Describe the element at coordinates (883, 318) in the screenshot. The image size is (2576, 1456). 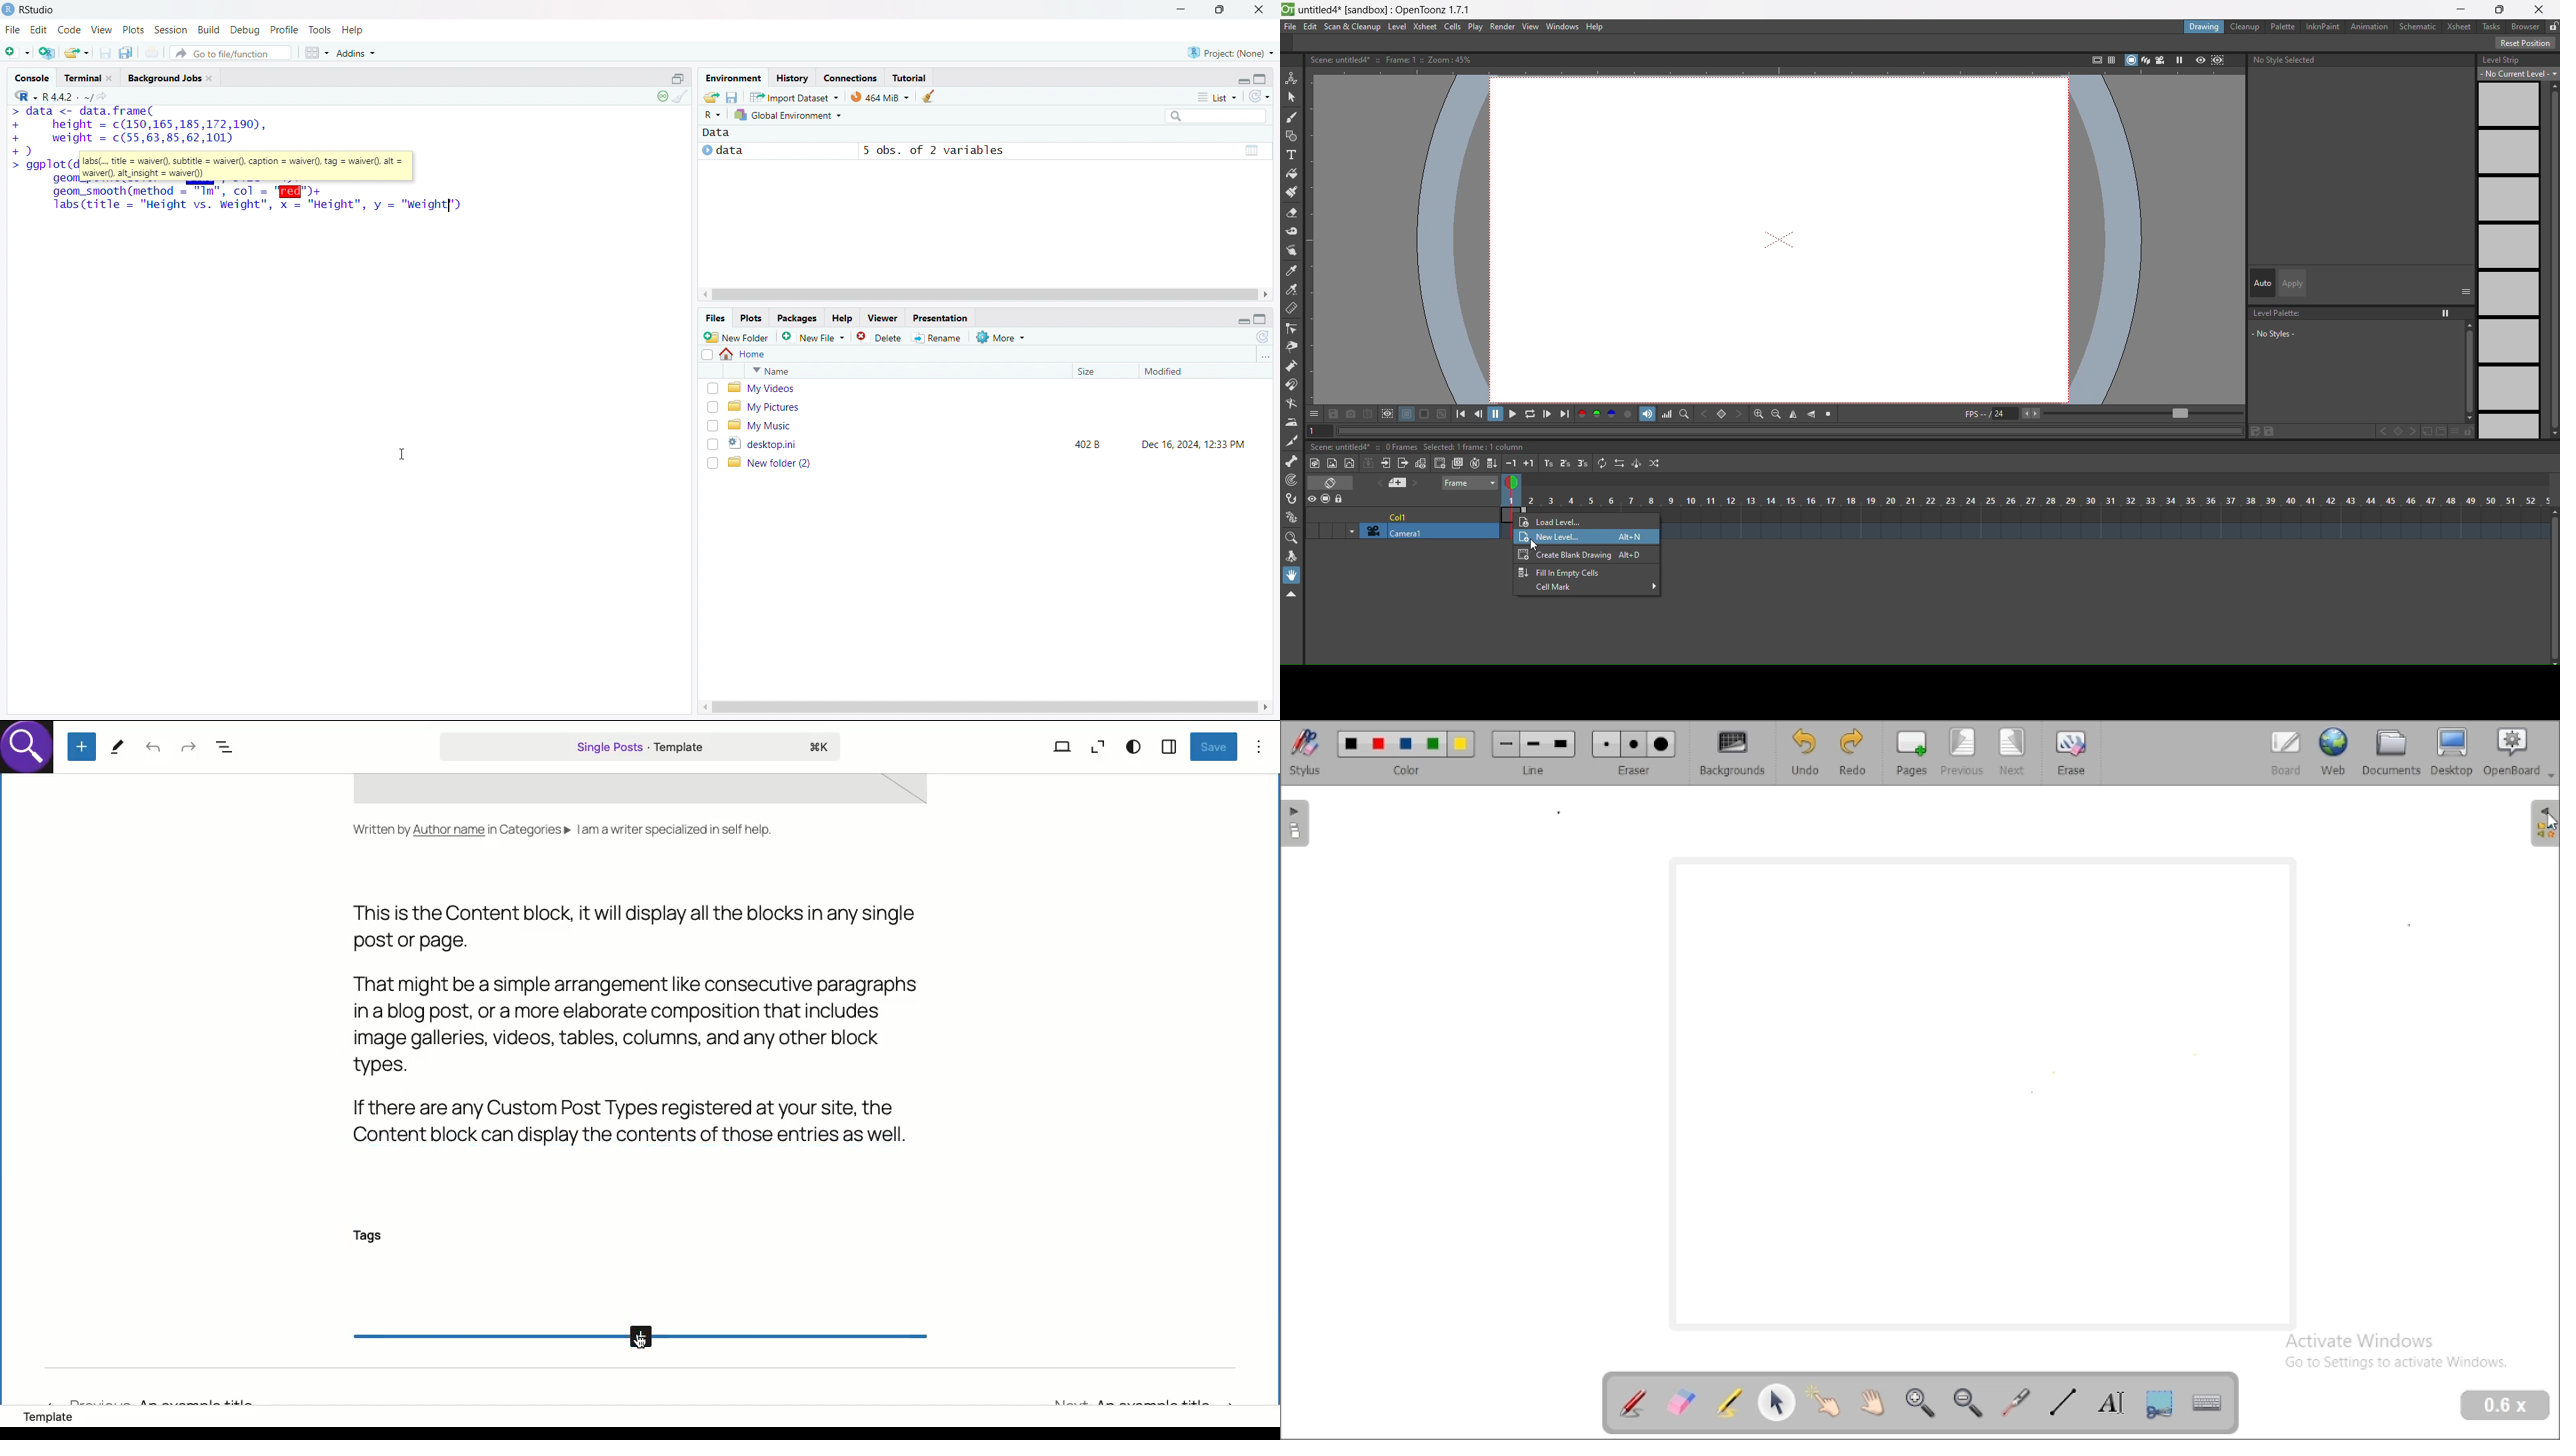
I see `viewer` at that location.